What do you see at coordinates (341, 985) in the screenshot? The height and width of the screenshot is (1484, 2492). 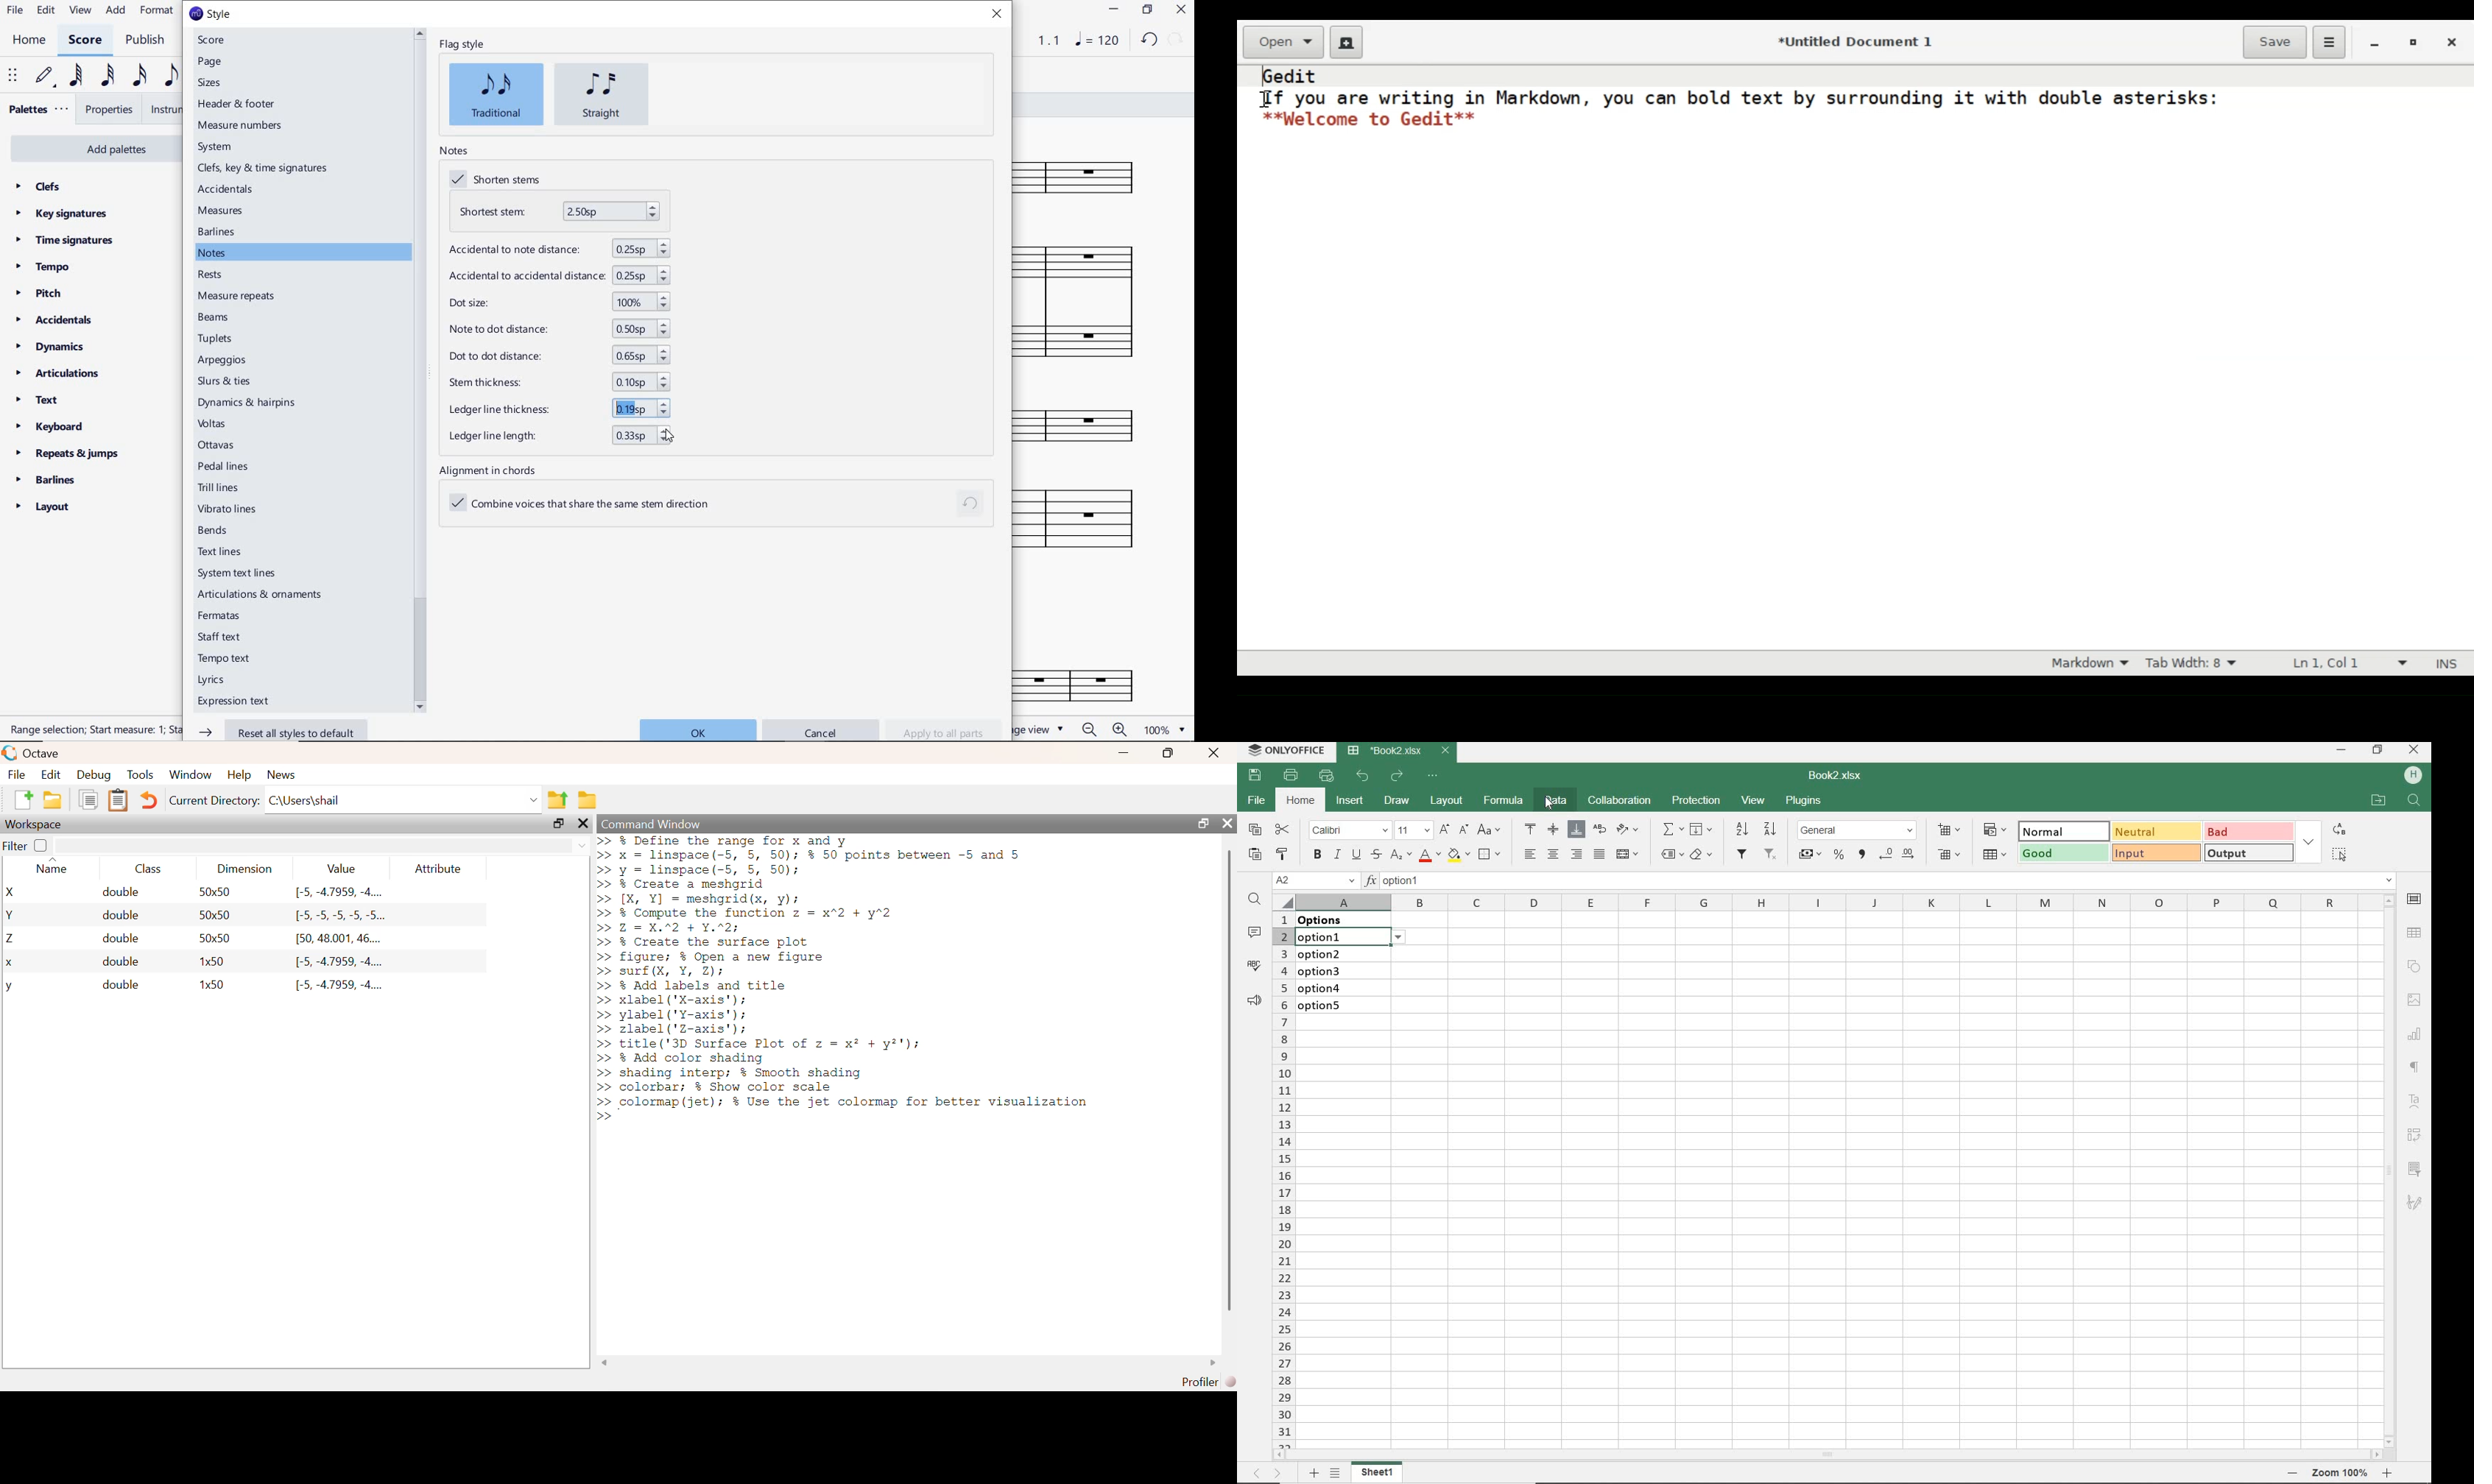 I see `[-5, -4.7959, -4....` at bounding box center [341, 985].